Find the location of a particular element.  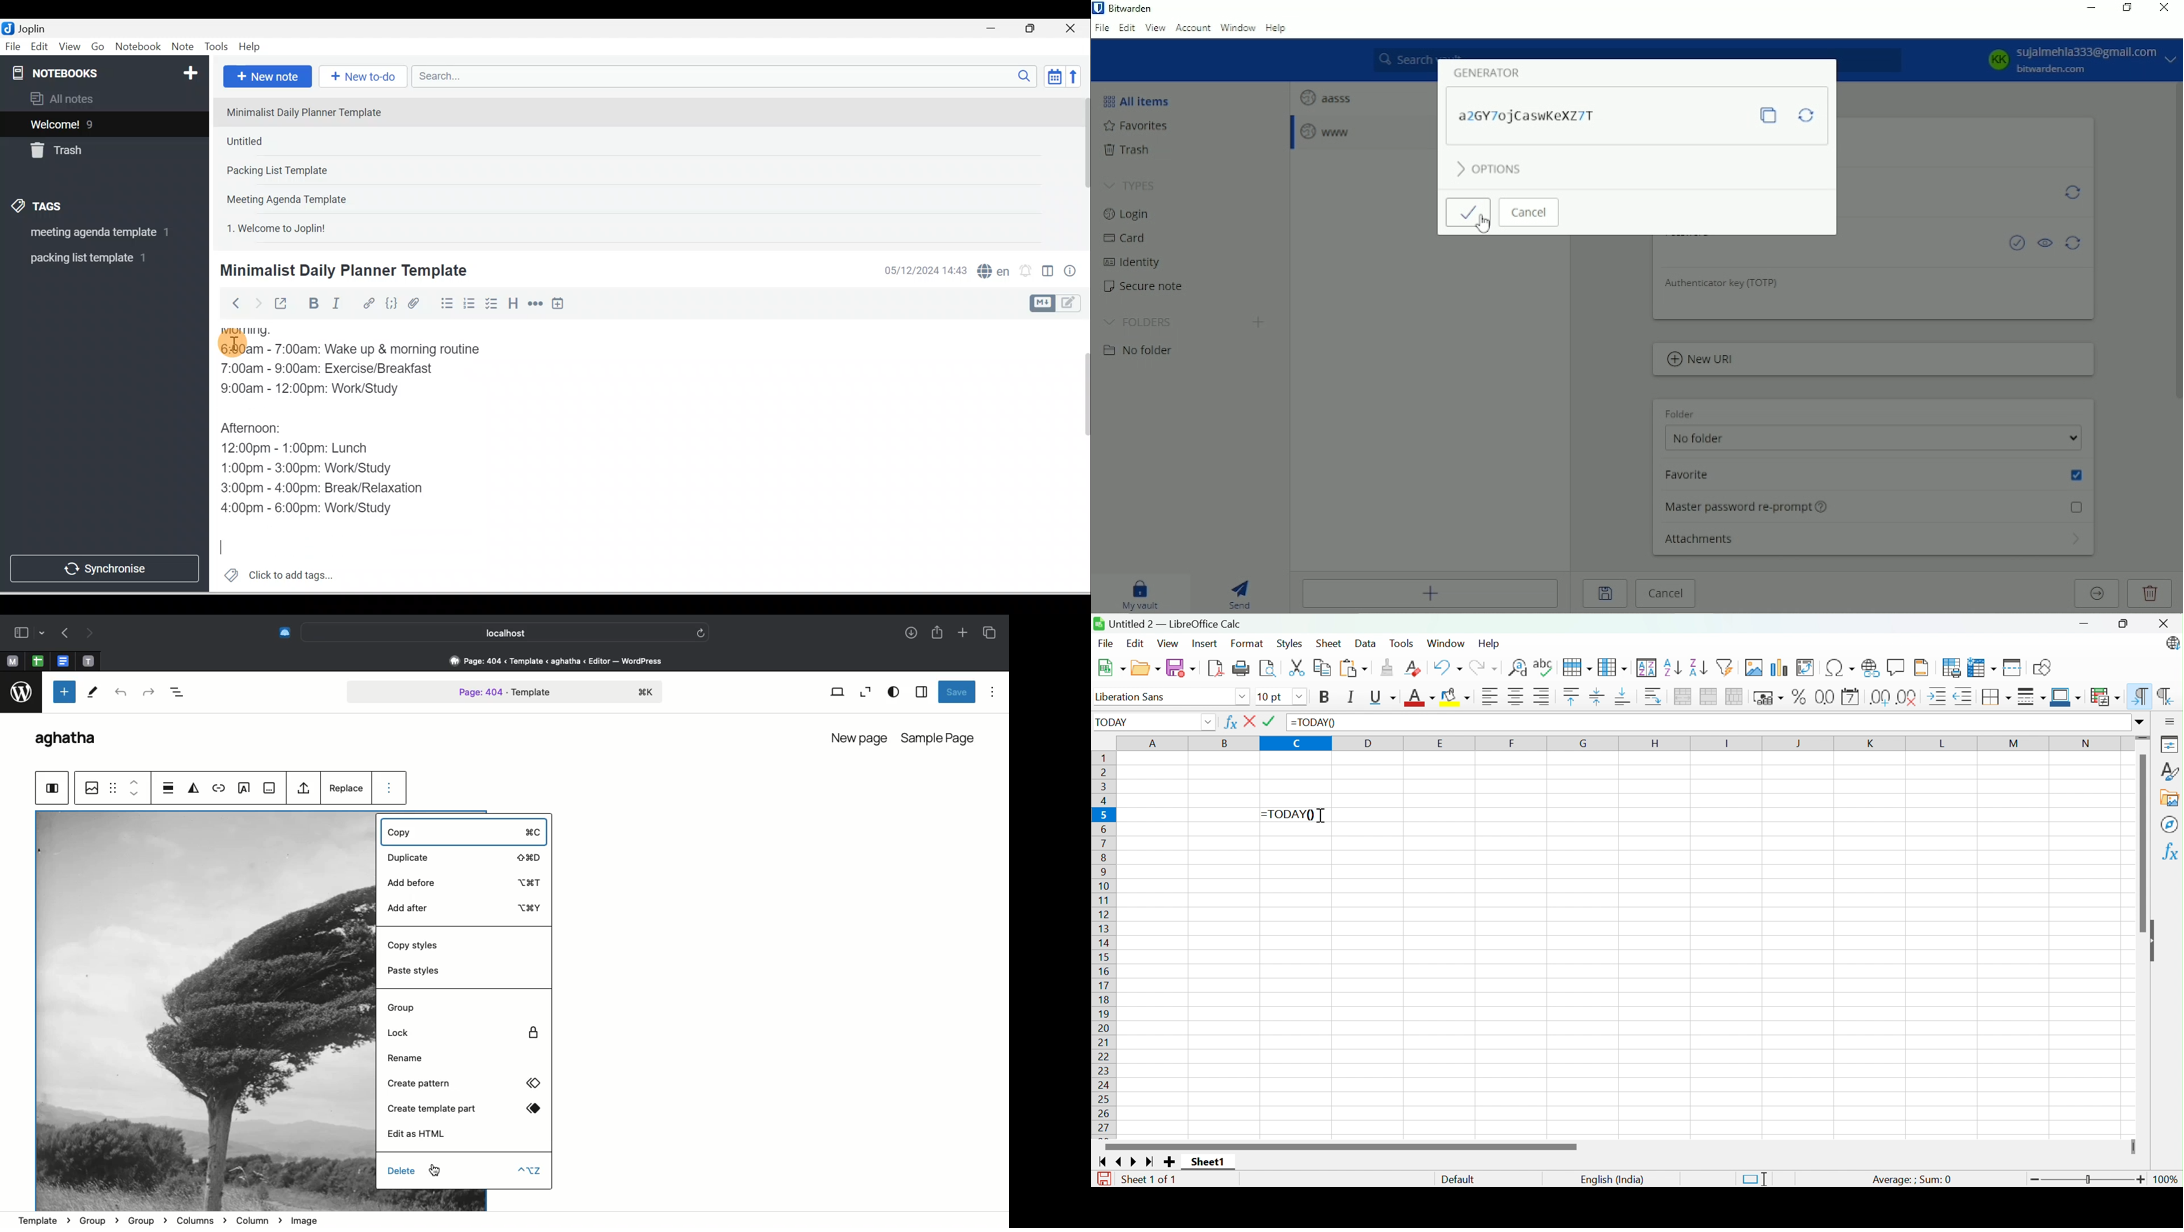

Favorites is located at coordinates (1140, 127).